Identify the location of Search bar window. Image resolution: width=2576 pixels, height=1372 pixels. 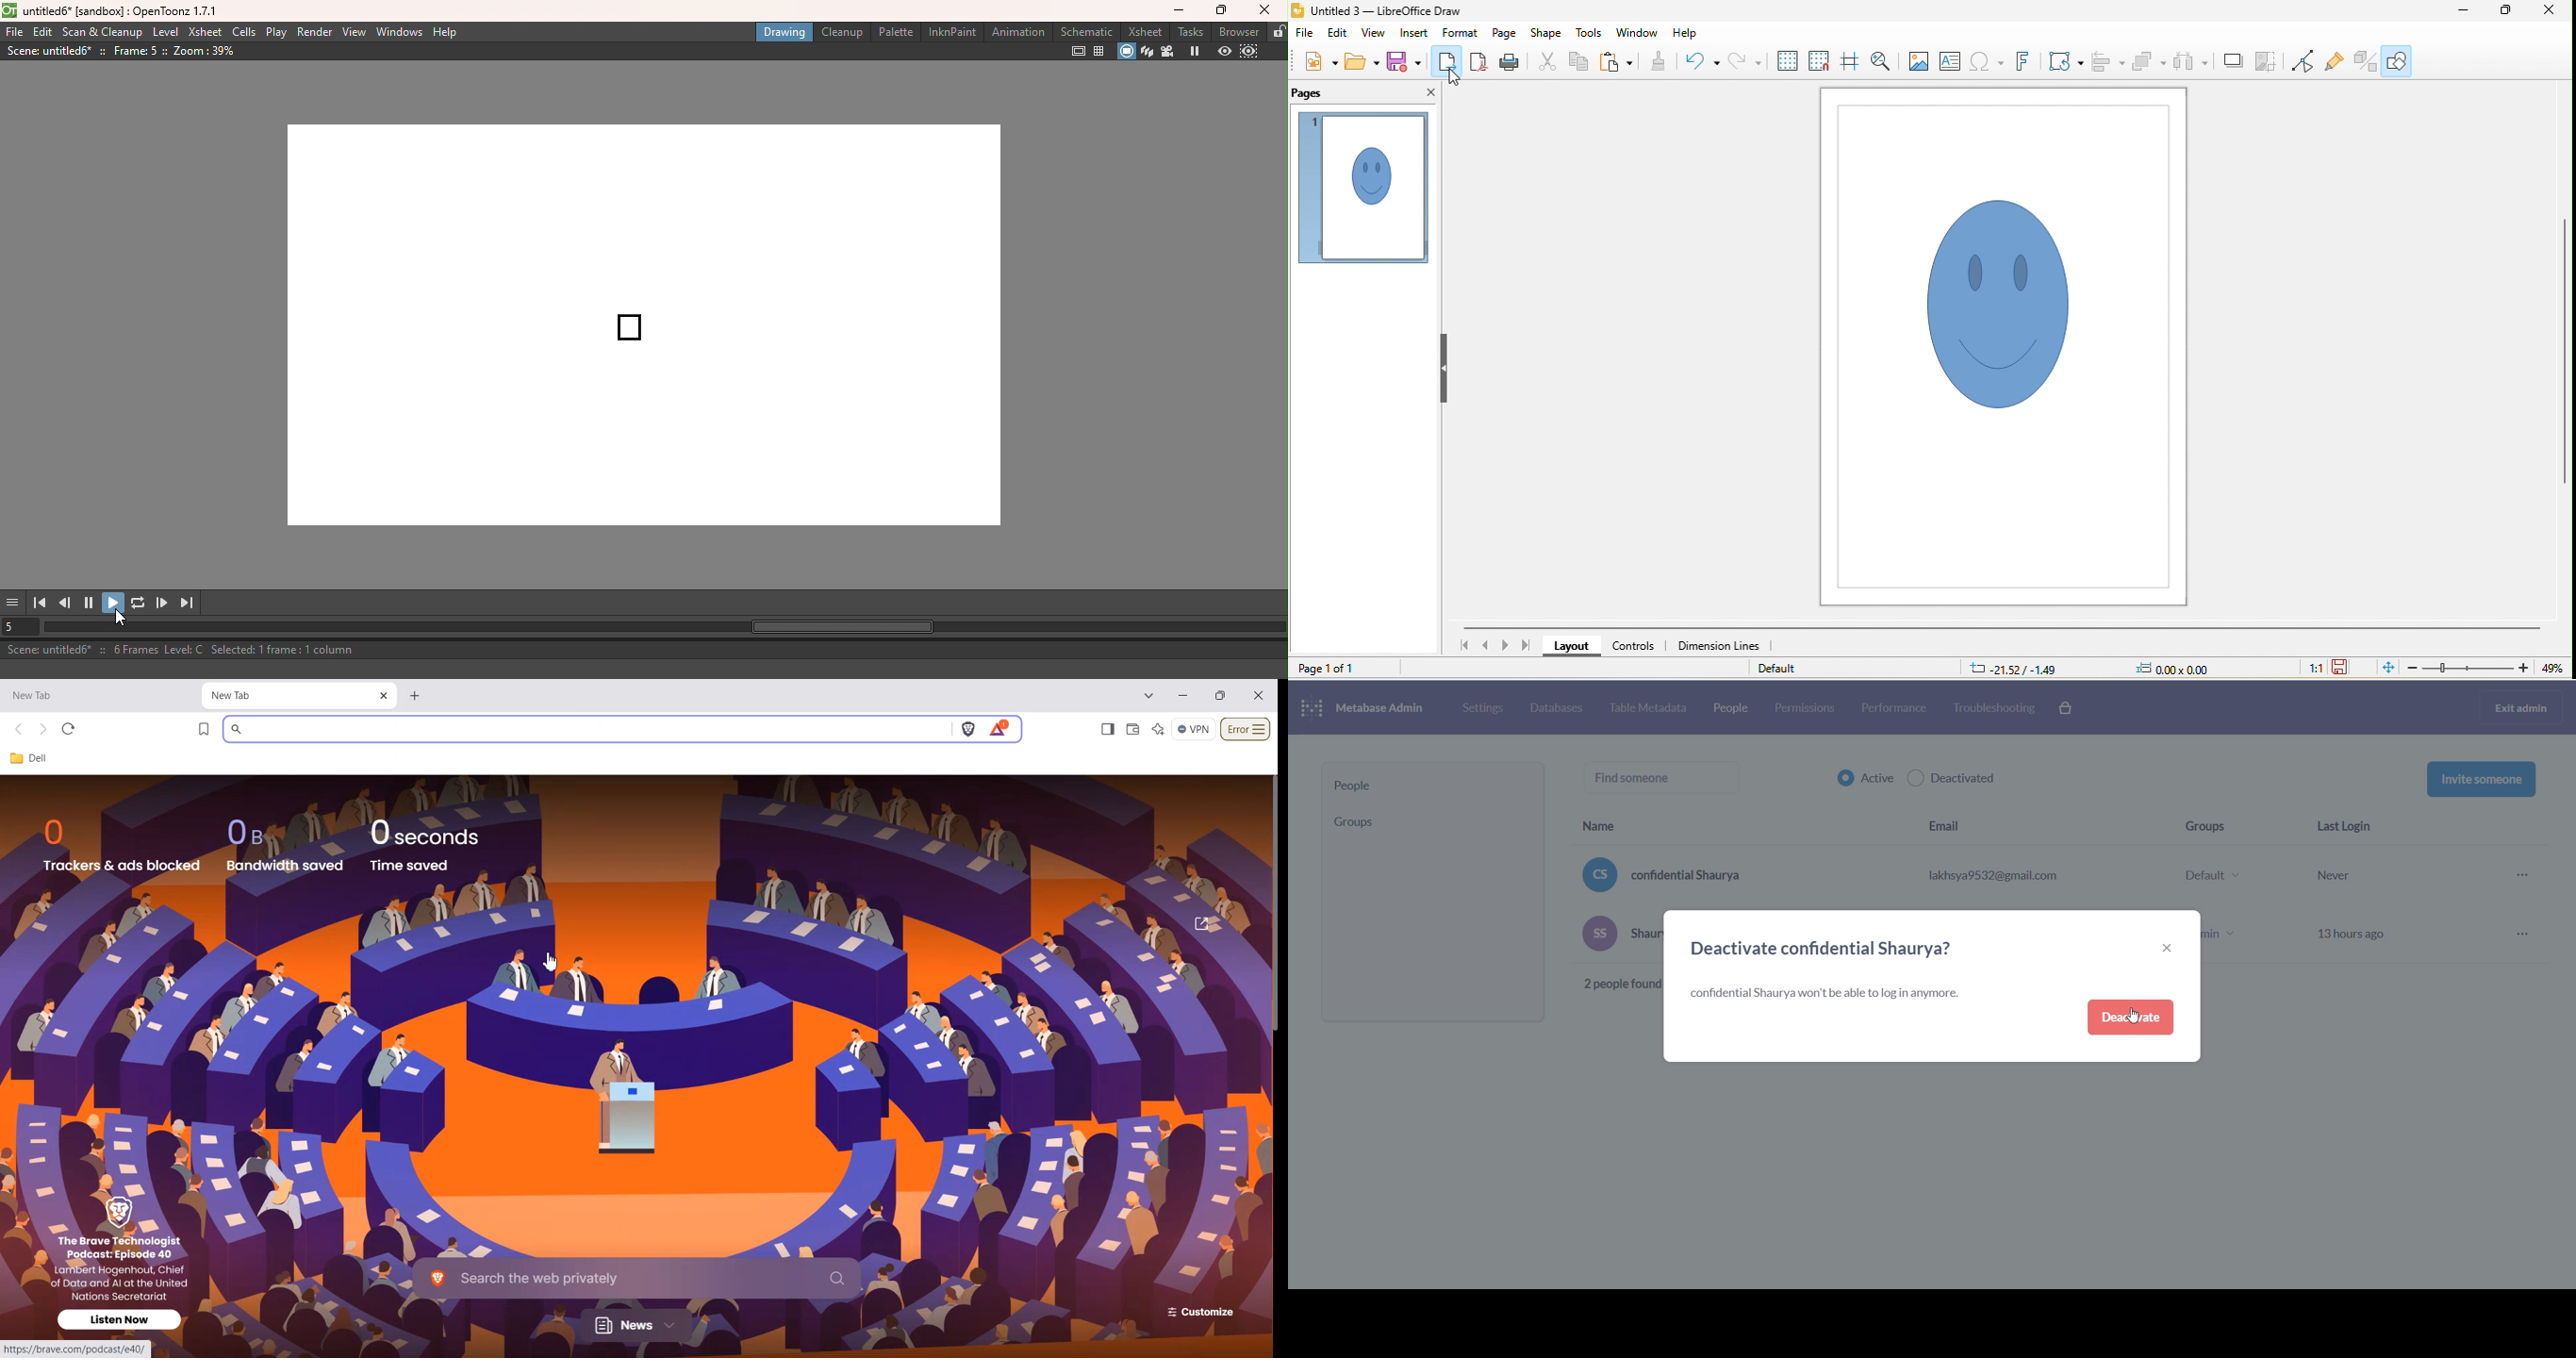
(586, 729).